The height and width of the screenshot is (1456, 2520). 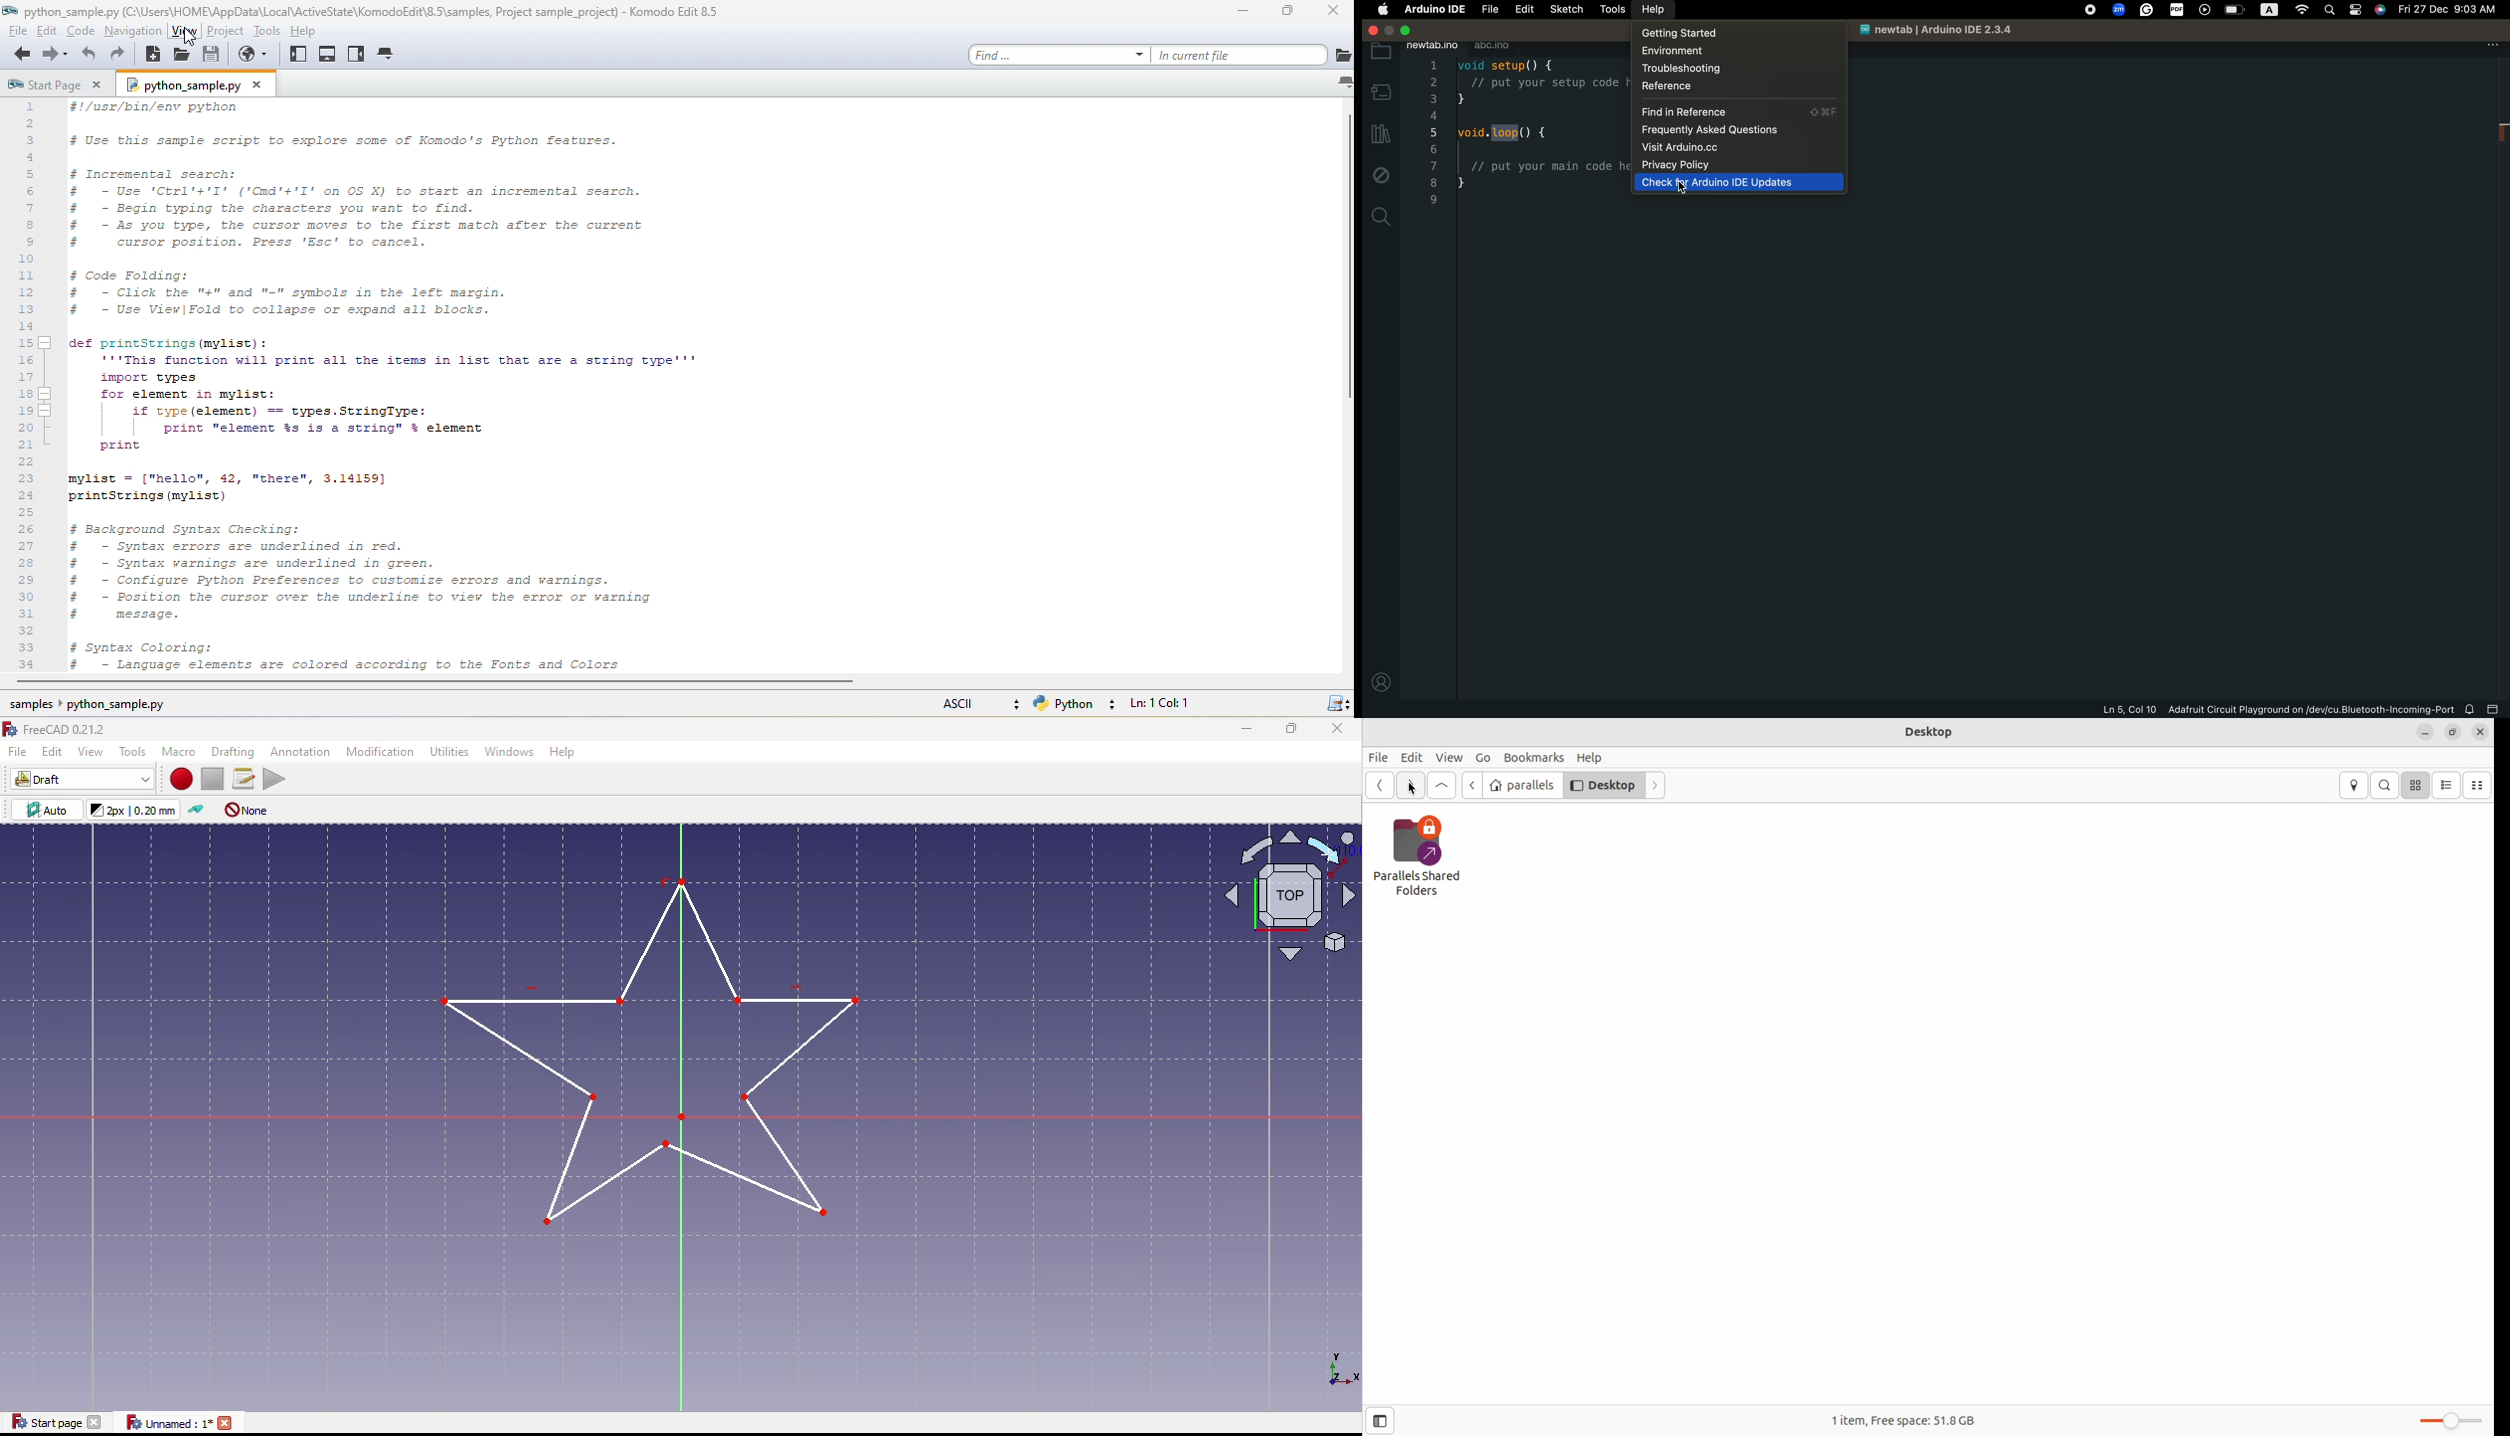 What do you see at coordinates (59, 1421) in the screenshot?
I see `Start page` at bounding box center [59, 1421].